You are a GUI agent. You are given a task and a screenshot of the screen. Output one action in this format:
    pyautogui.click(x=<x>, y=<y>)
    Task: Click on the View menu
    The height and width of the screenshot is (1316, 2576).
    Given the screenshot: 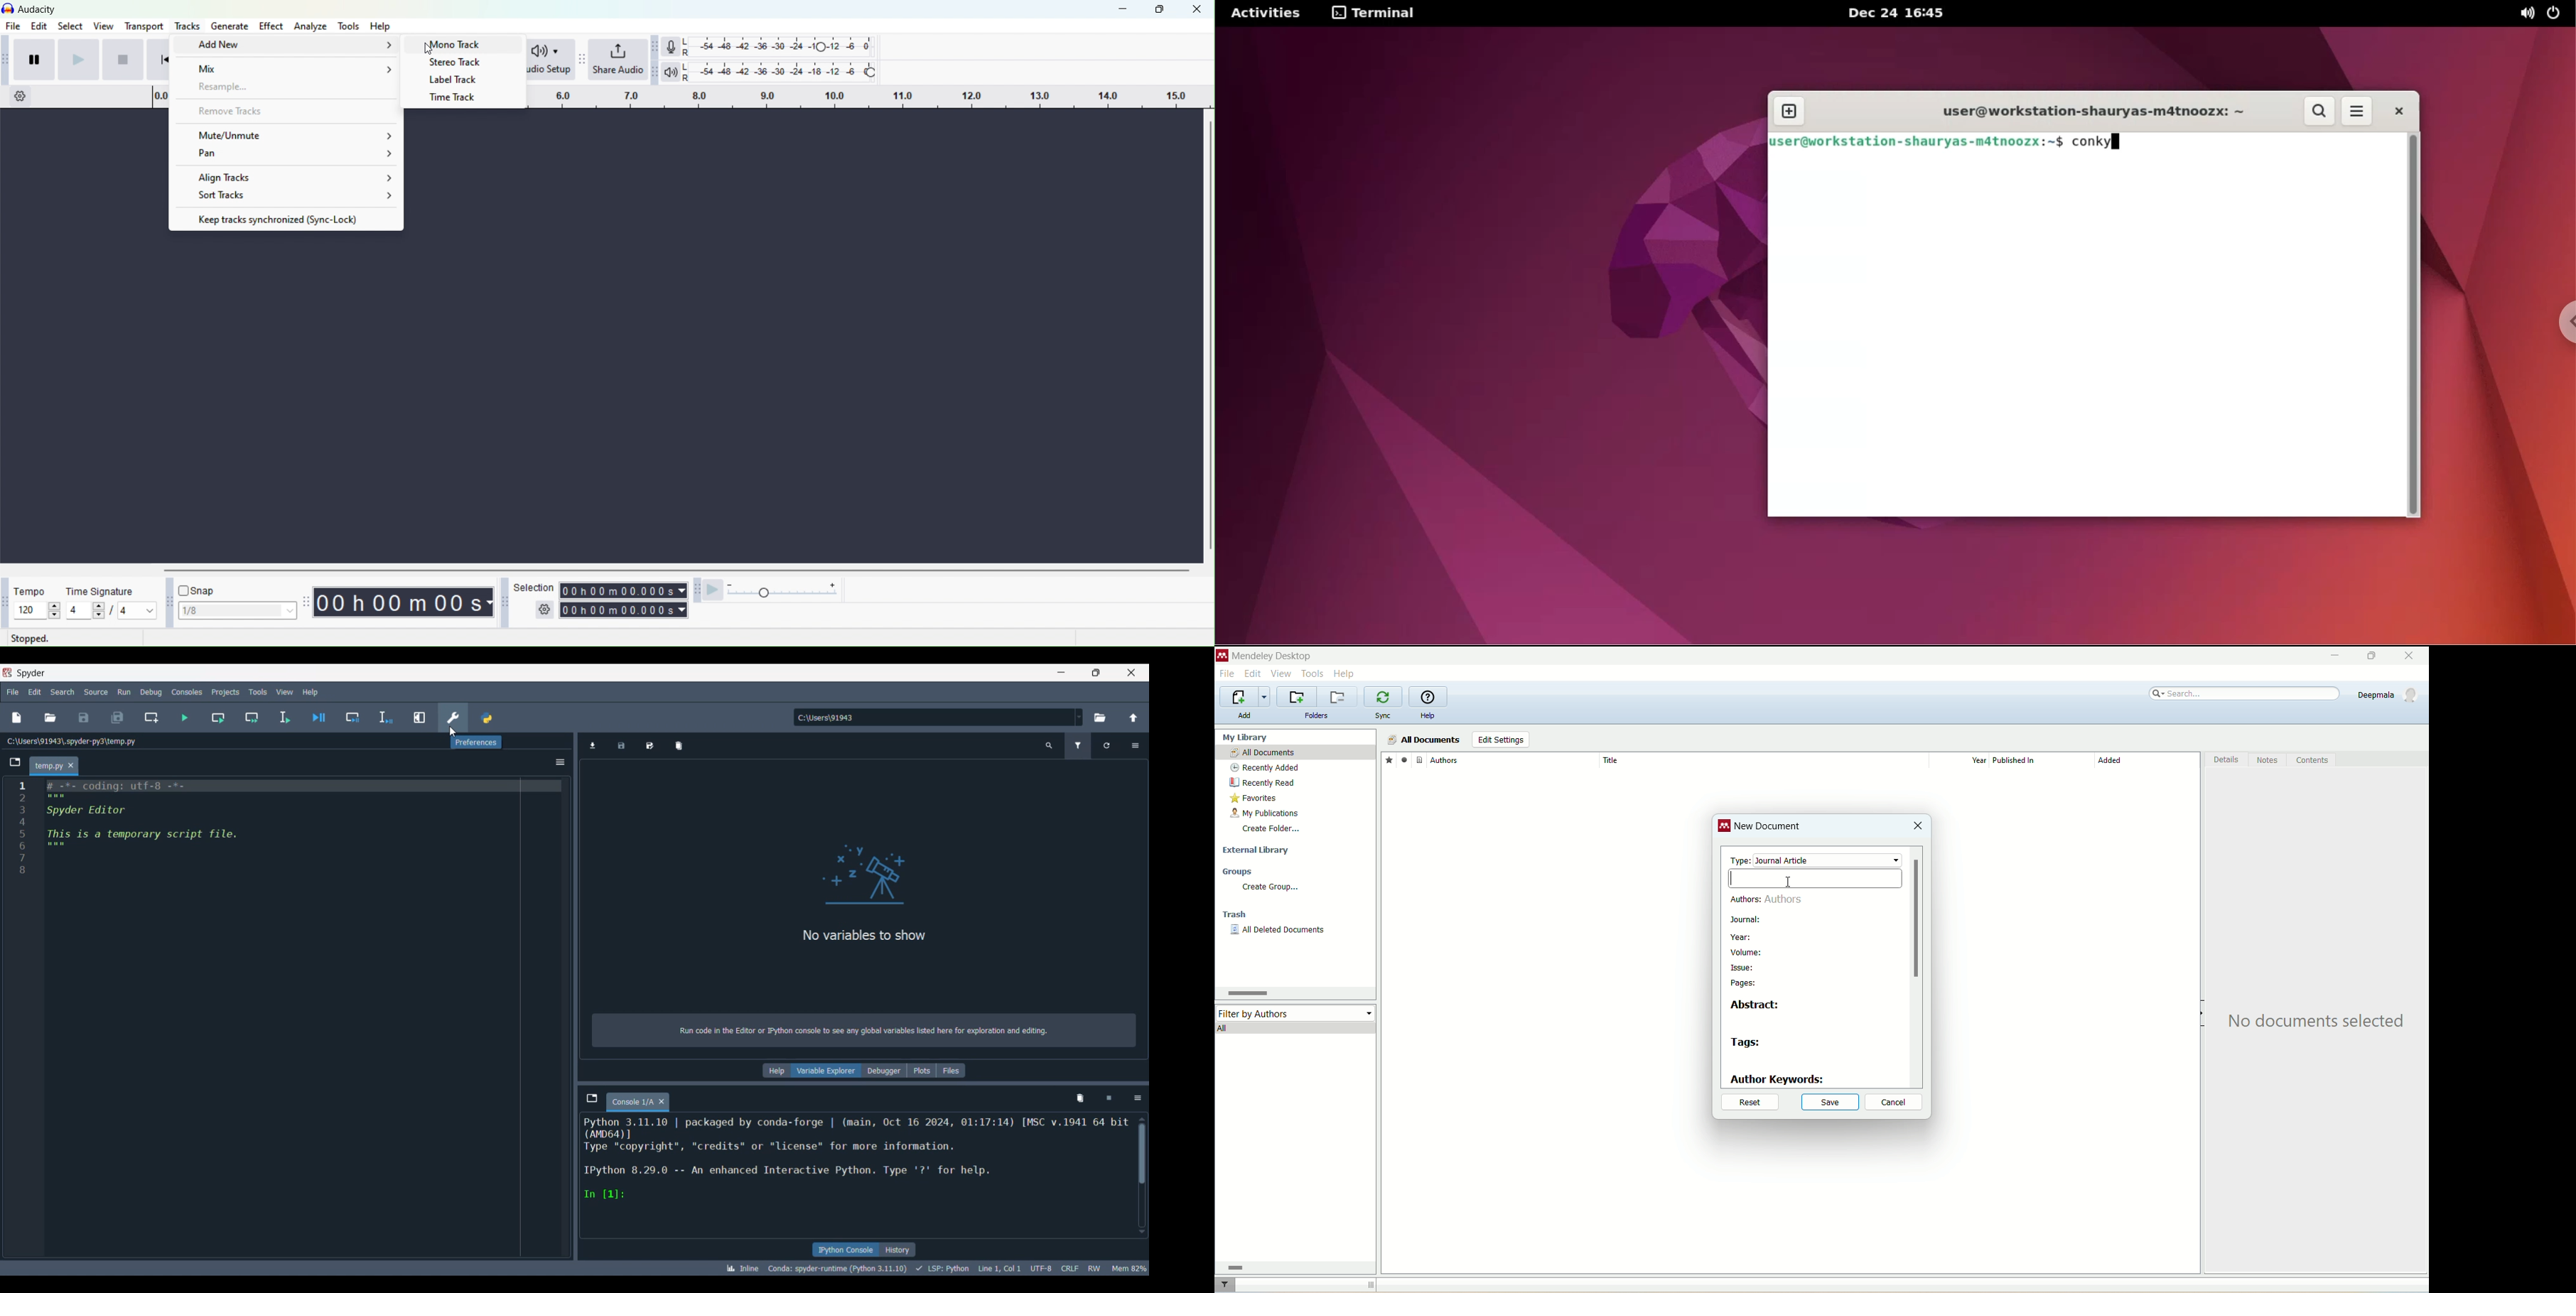 What is the action you would take?
    pyautogui.click(x=286, y=692)
    